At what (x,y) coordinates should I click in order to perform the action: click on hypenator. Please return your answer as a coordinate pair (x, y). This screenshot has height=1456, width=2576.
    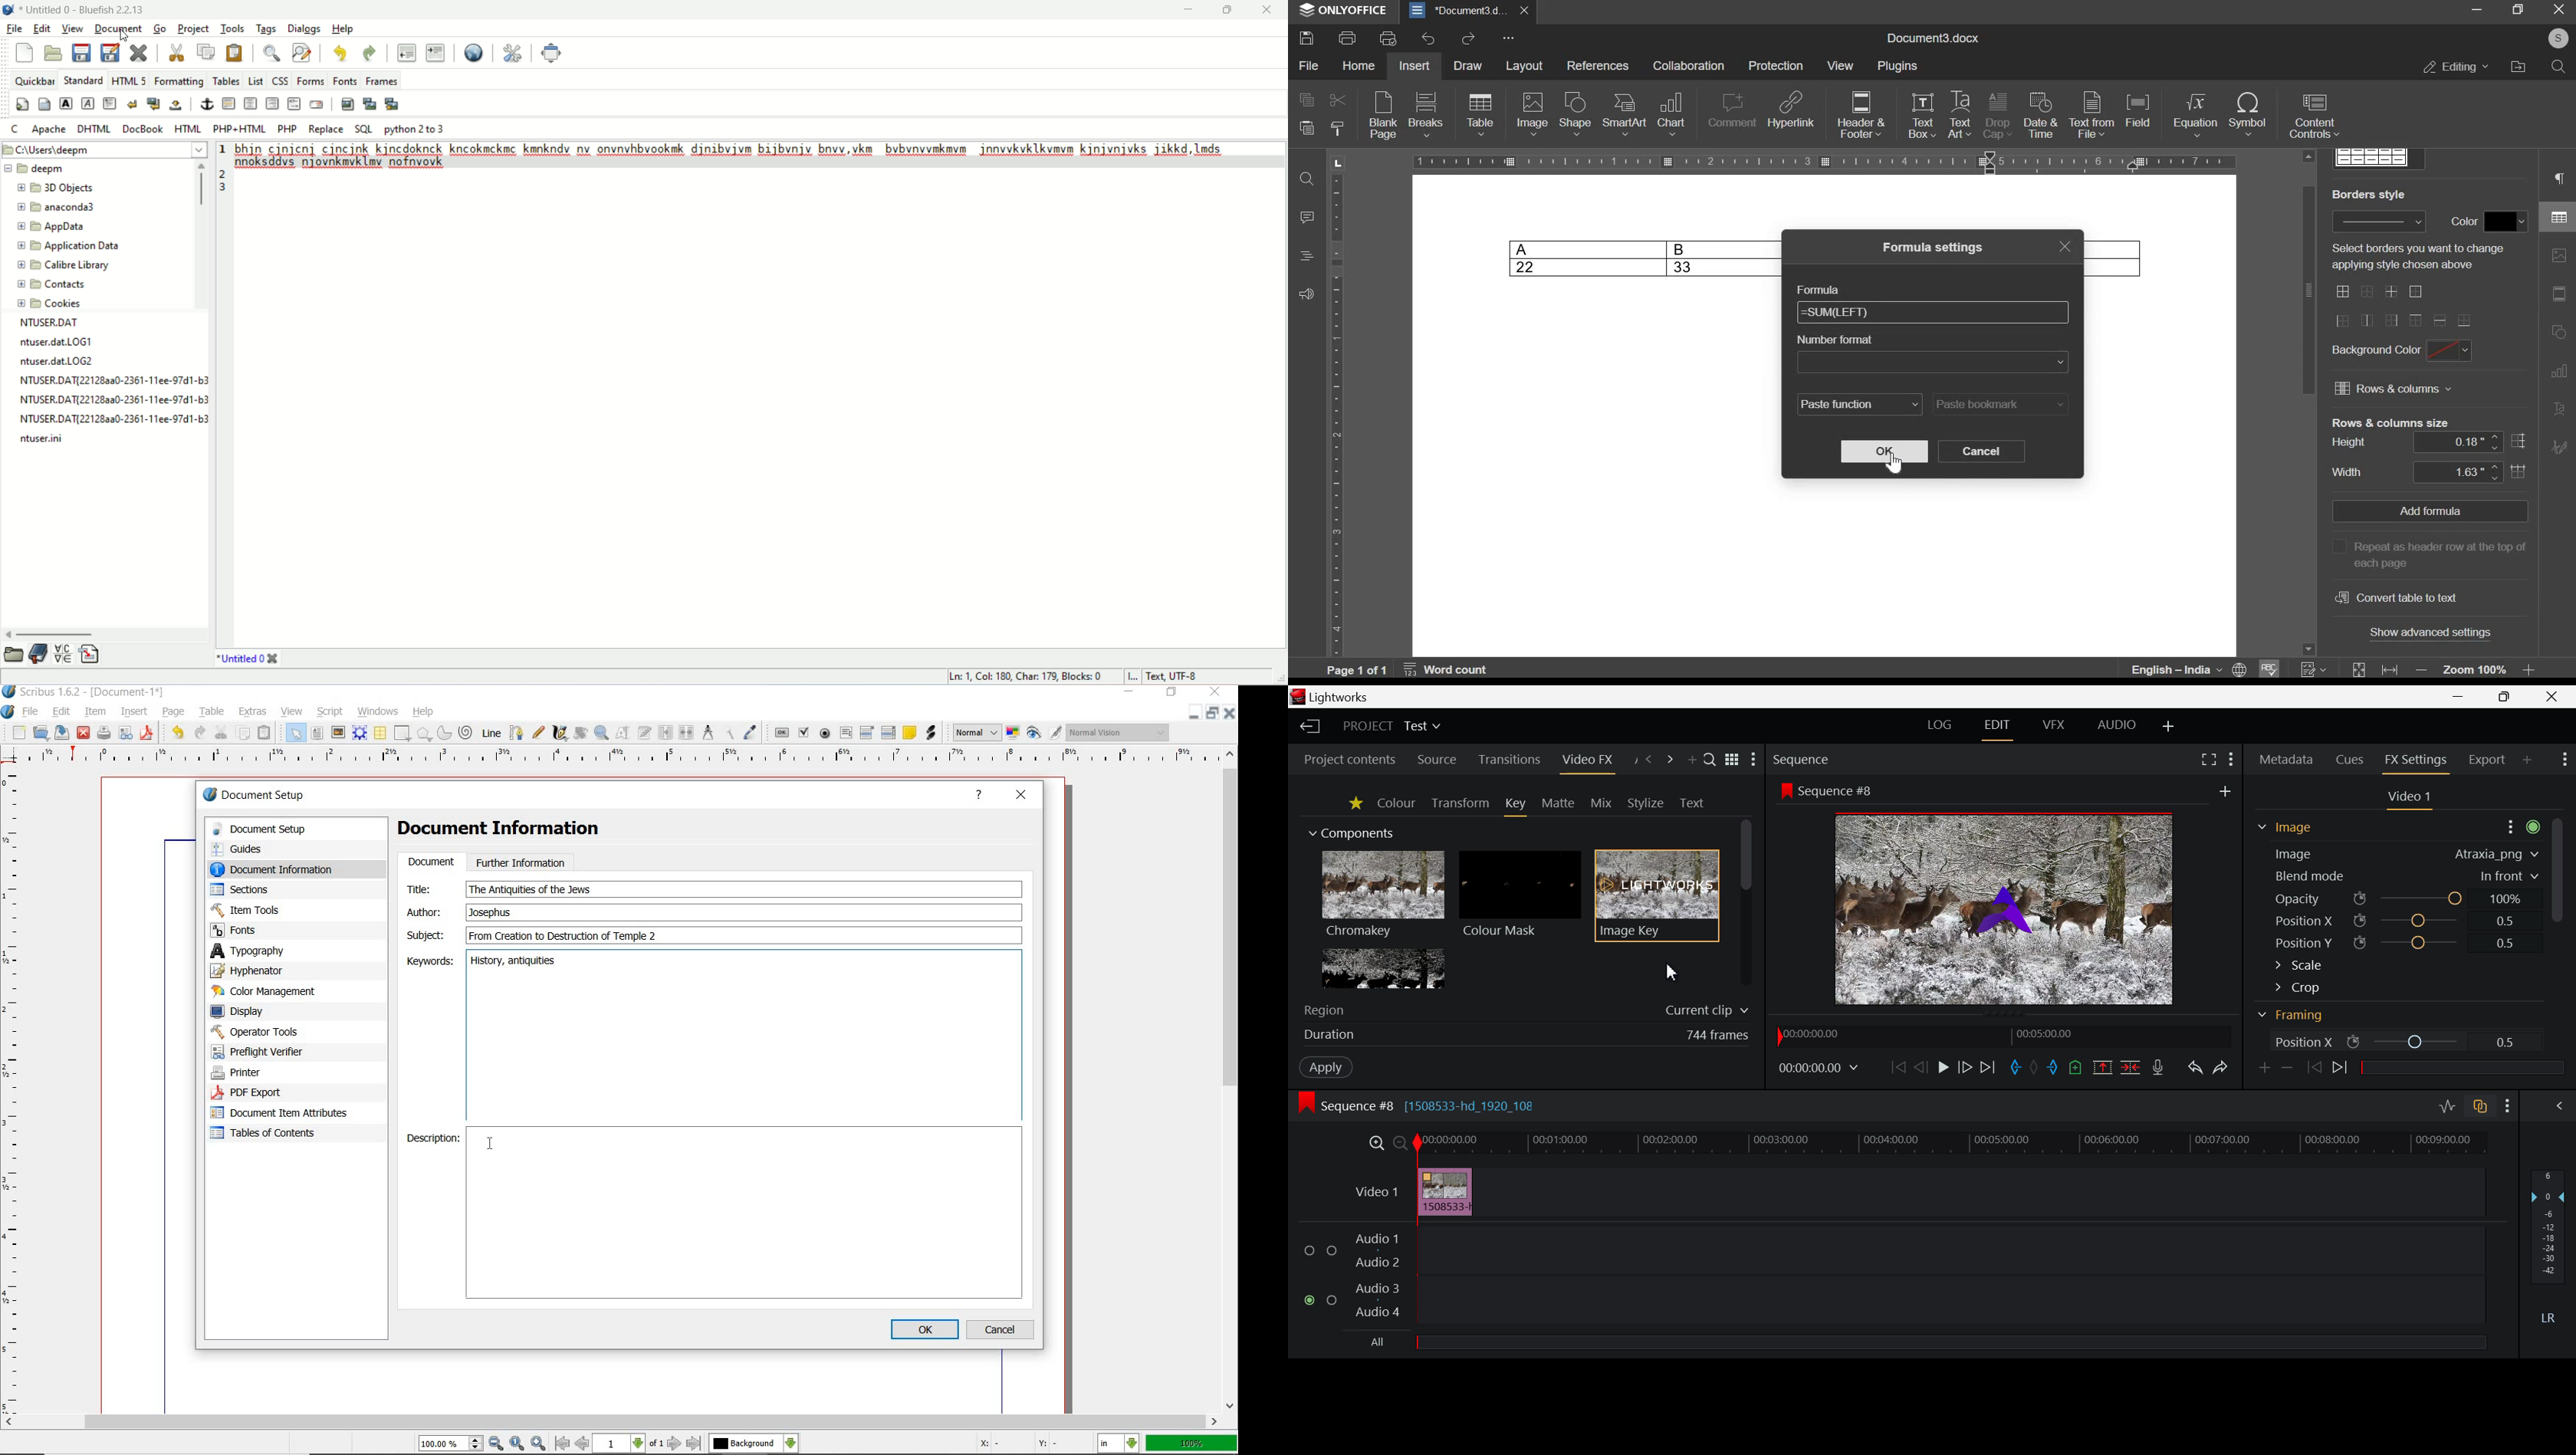
    Looking at the image, I should click on (258, 971).